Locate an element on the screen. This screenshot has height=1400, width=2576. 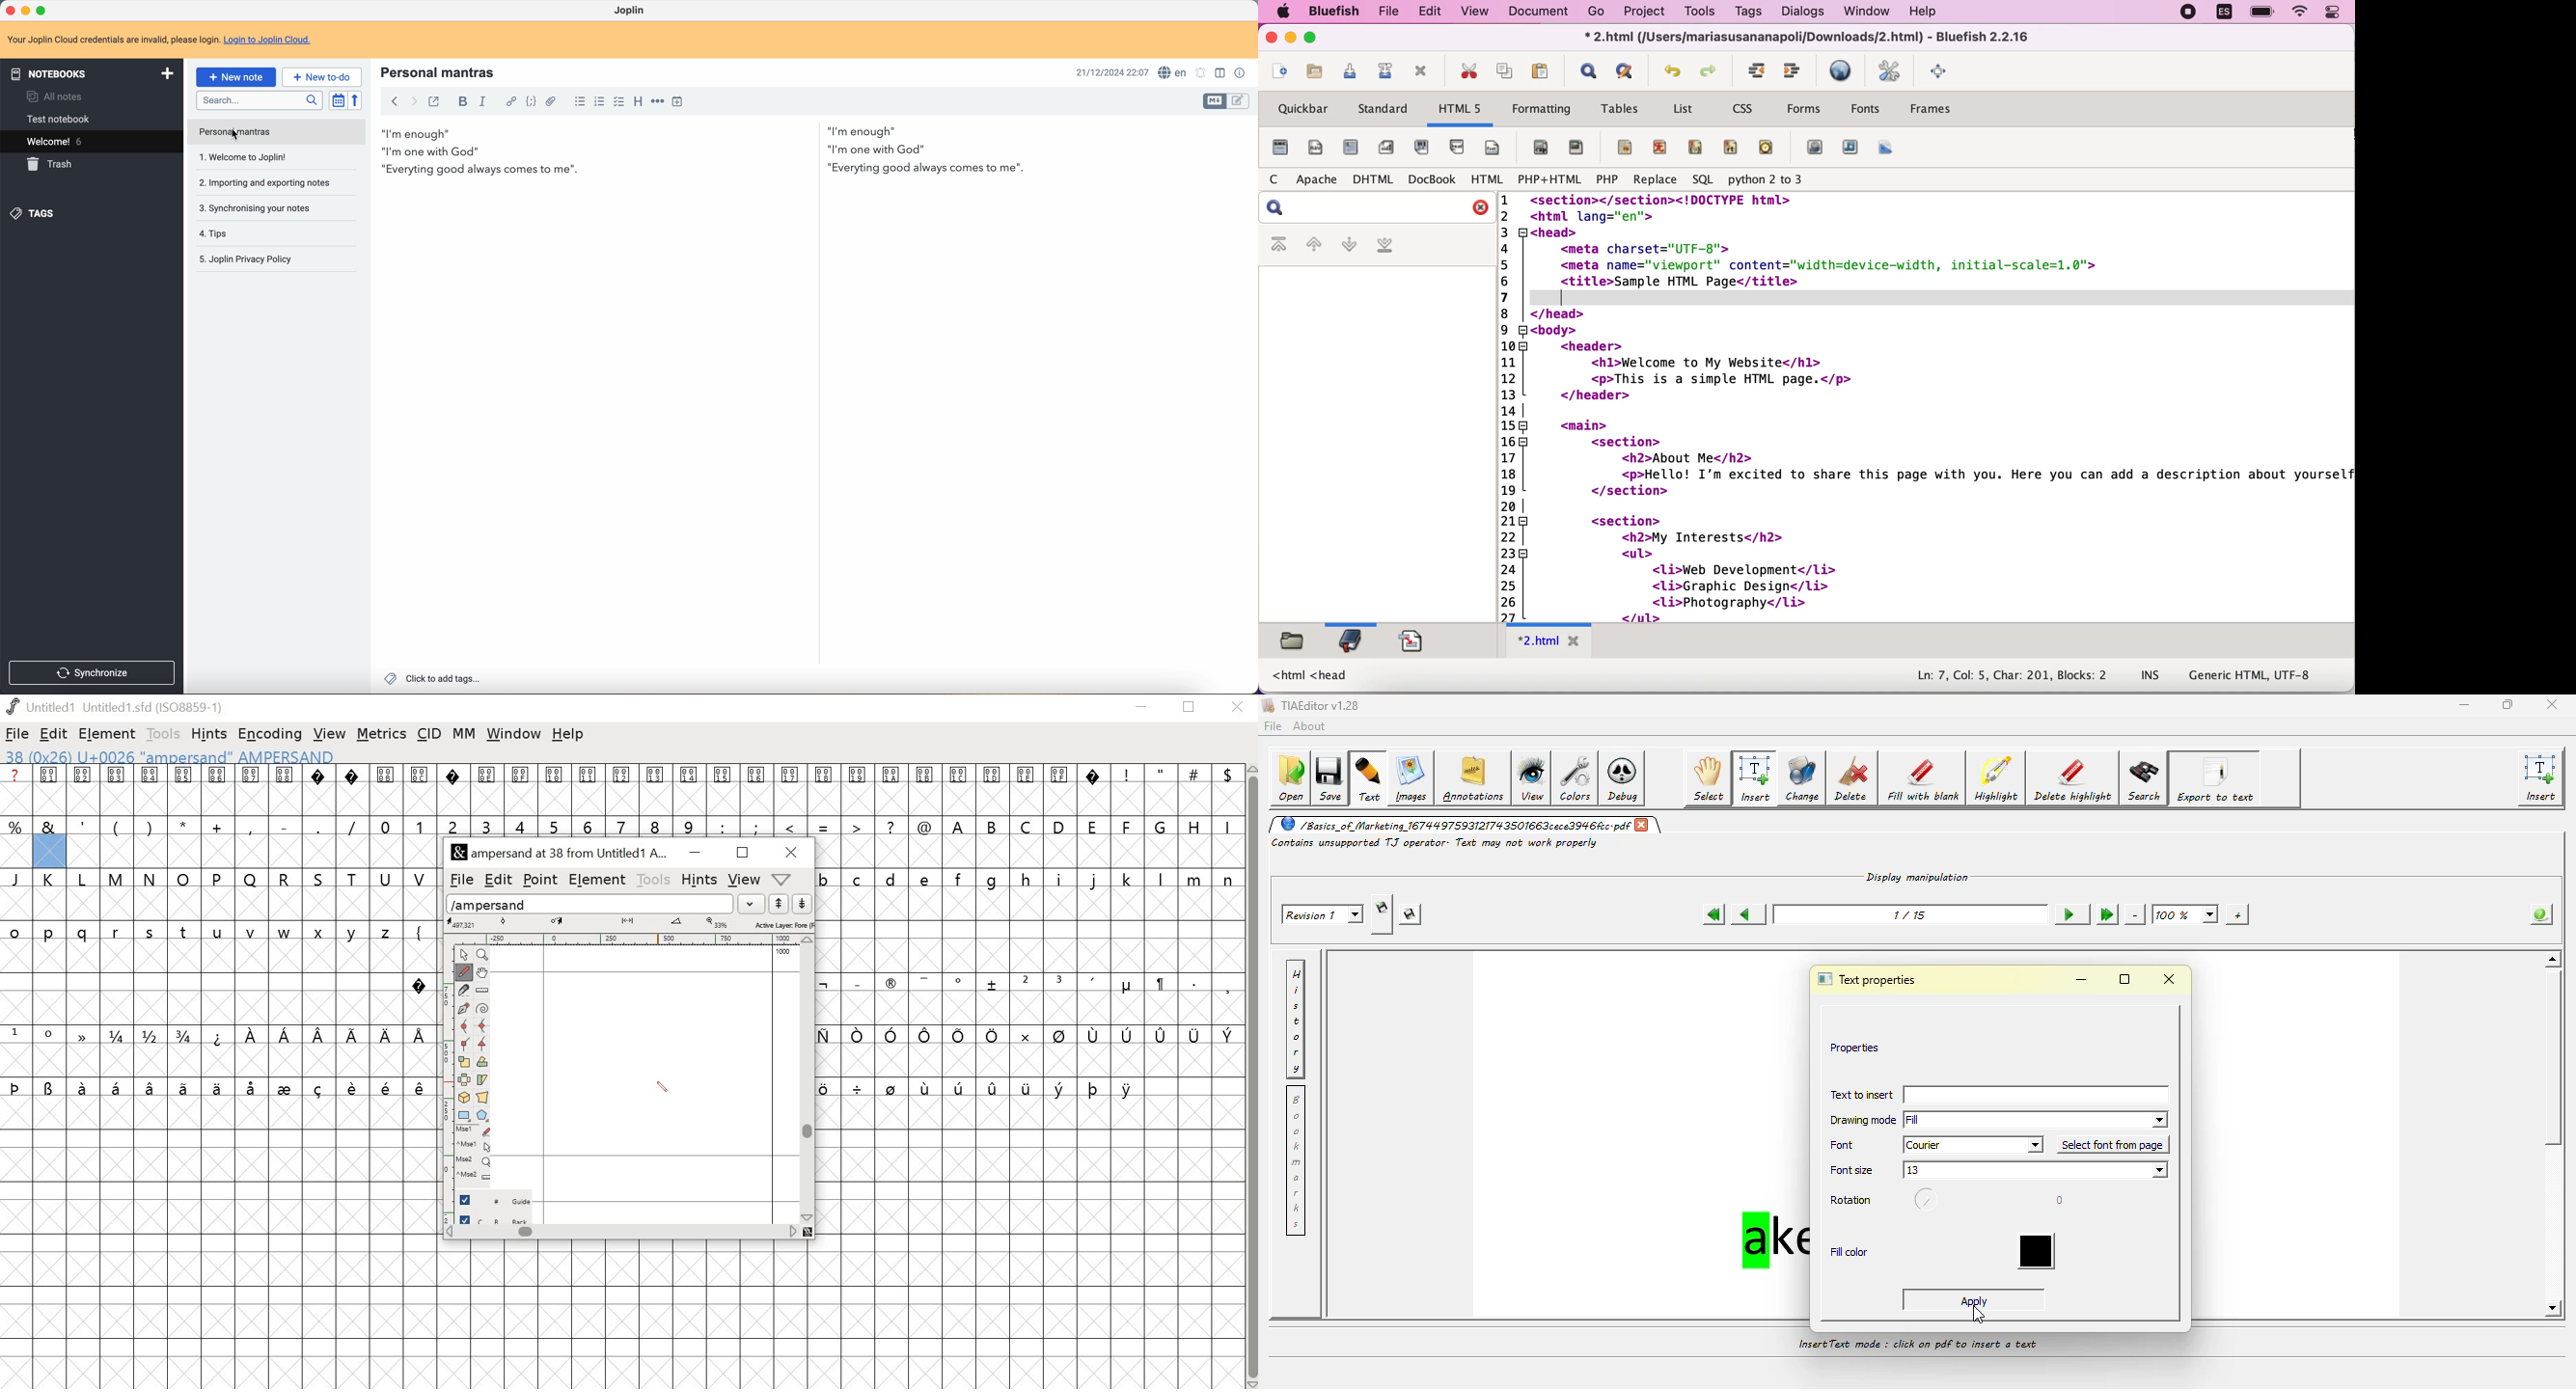
, is located at coordinates (251, 827).